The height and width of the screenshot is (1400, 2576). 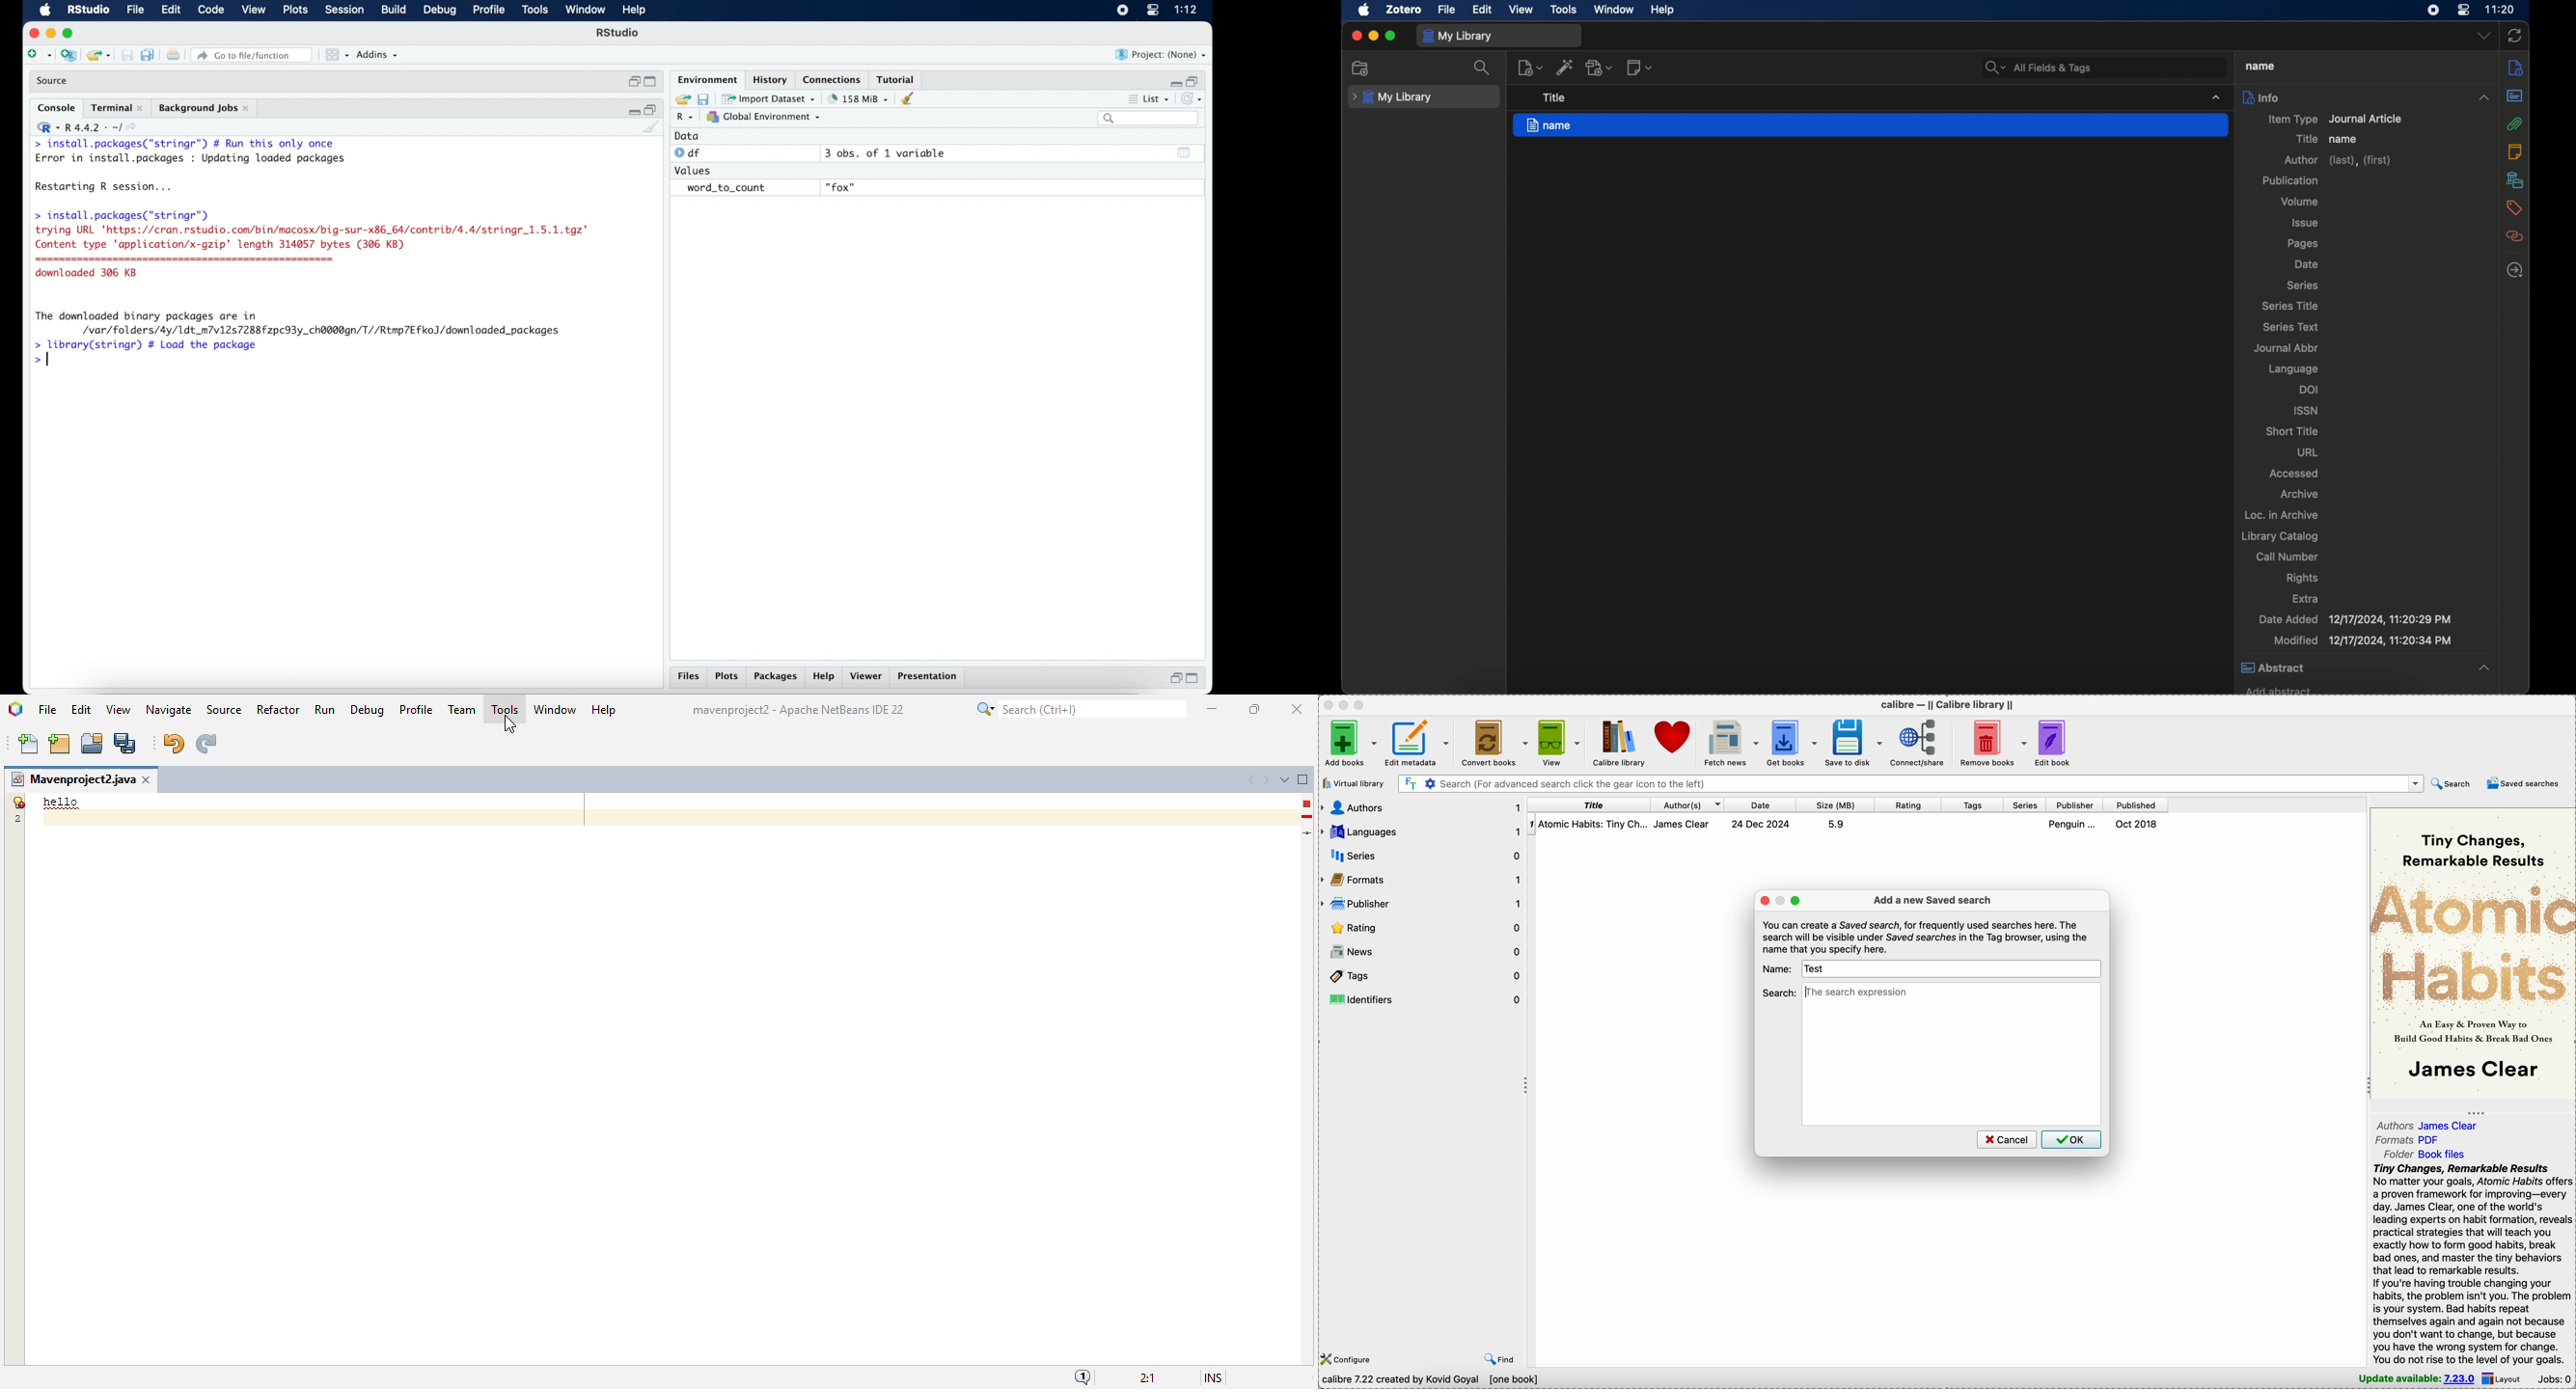 I want to click on R 4.4.2, so click(x=86, y=127).